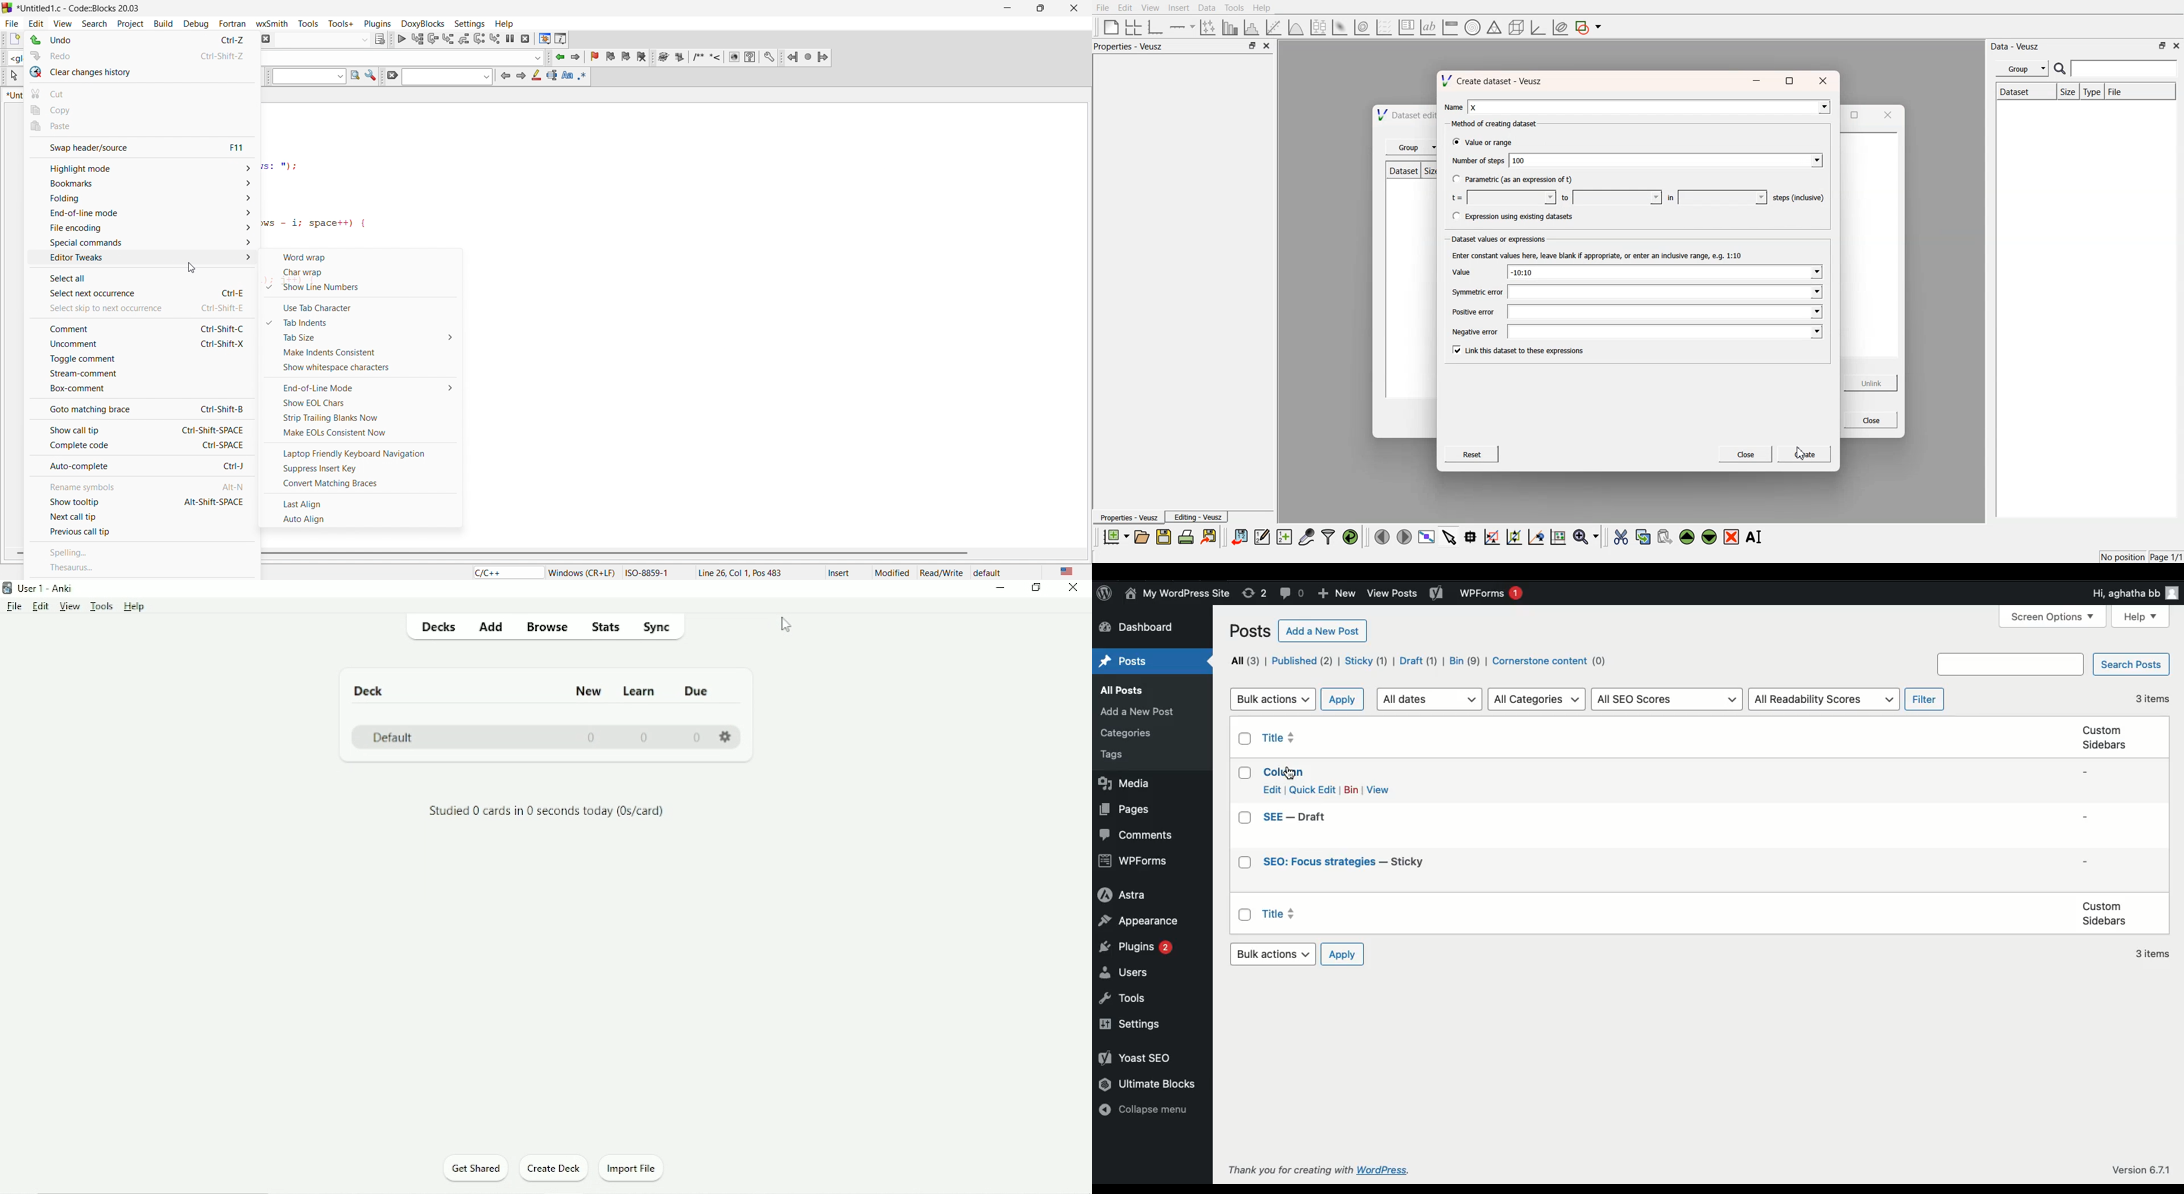 The image size is (2184, 1204). What do you see at coordinates (1239, 537) in the screenshot?
I see `import data sets` at bounding box center [1239, 537].